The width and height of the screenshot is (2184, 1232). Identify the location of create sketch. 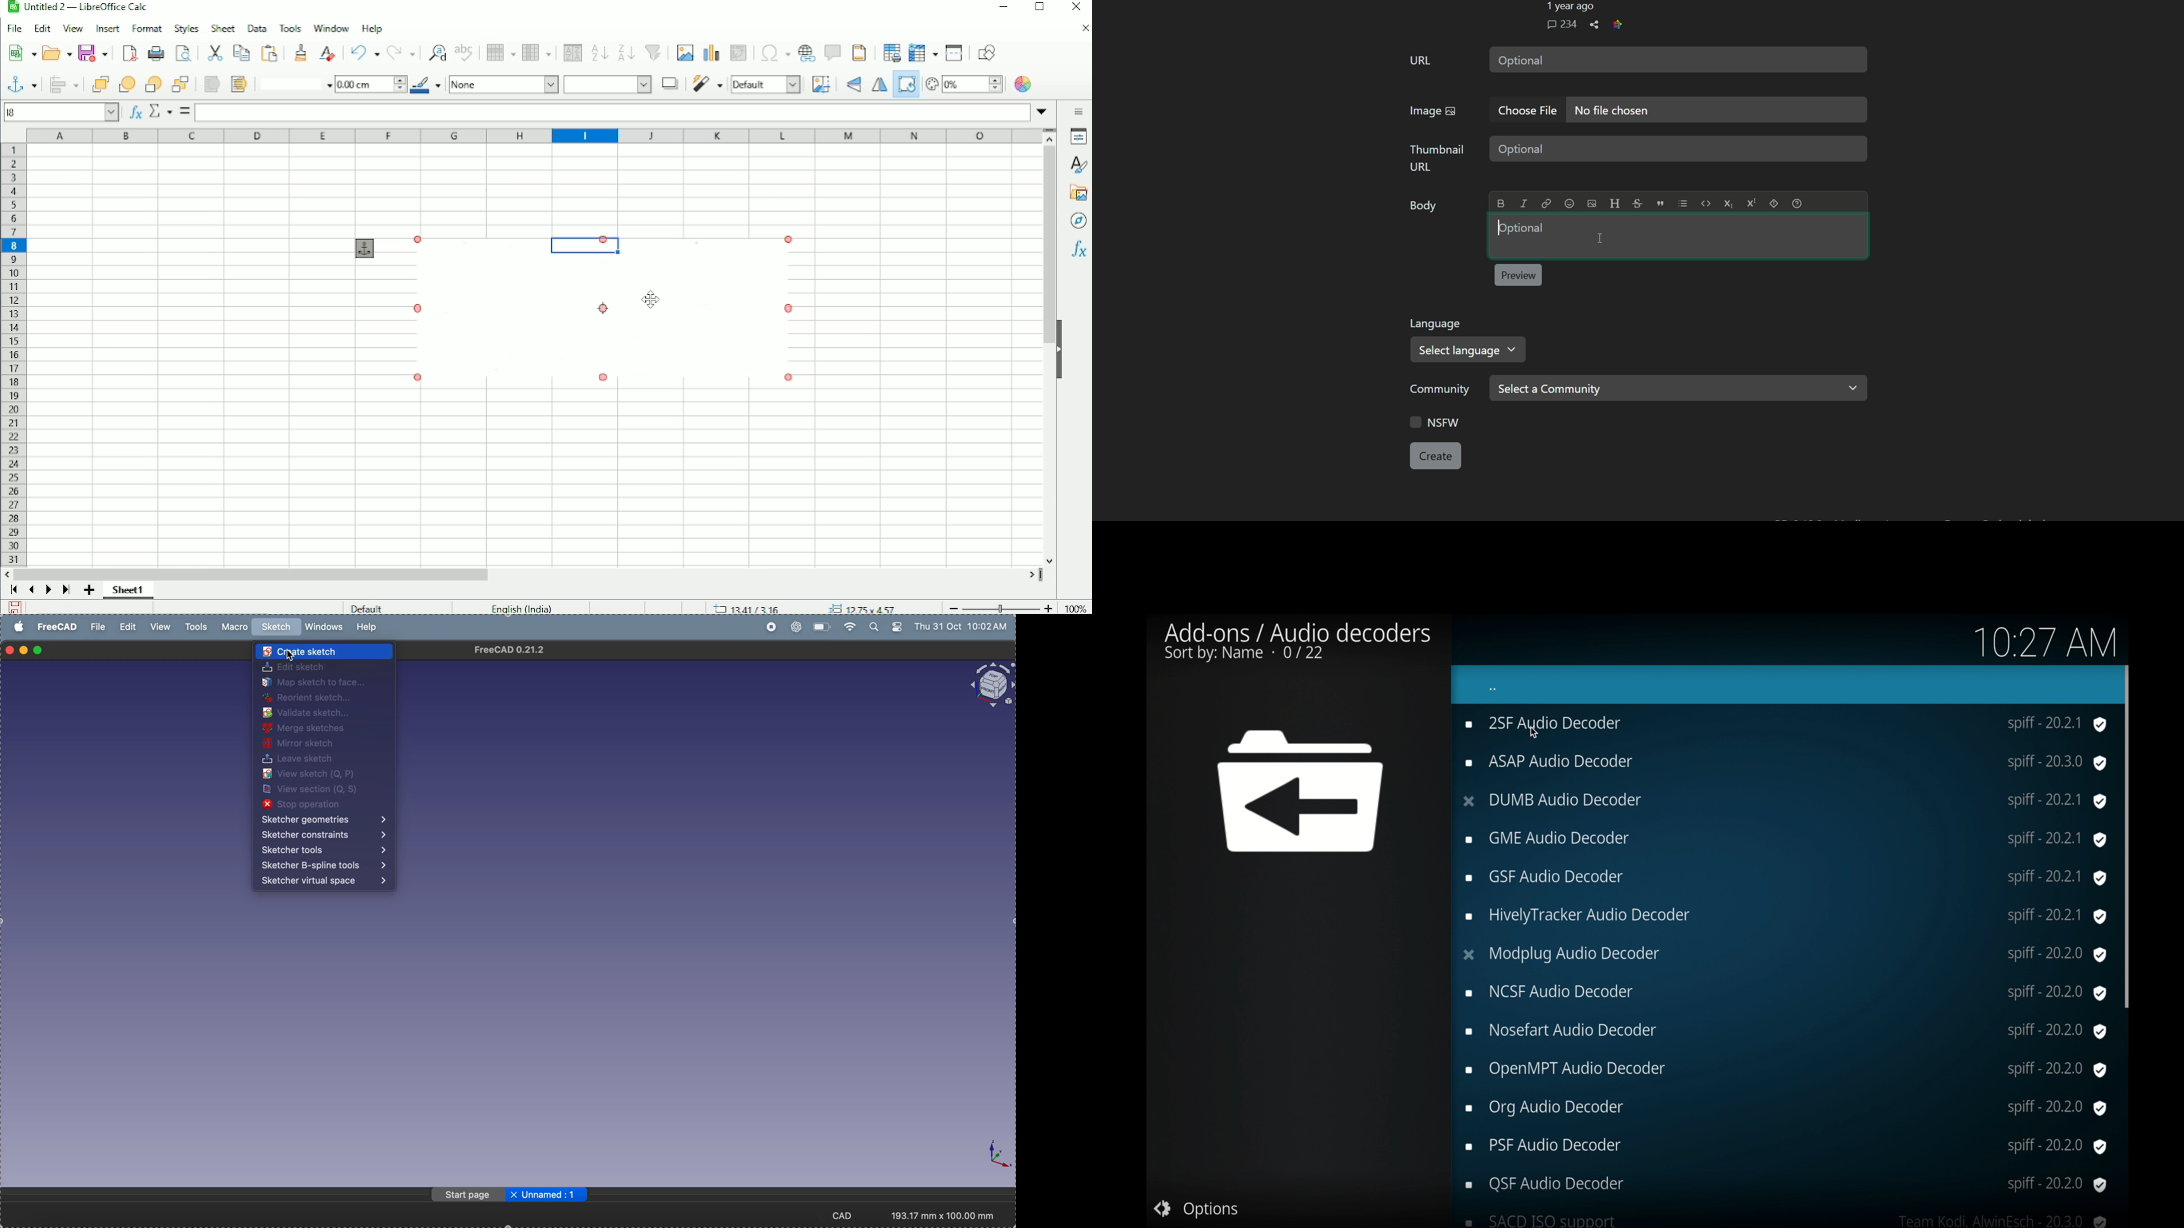
(326, 651).